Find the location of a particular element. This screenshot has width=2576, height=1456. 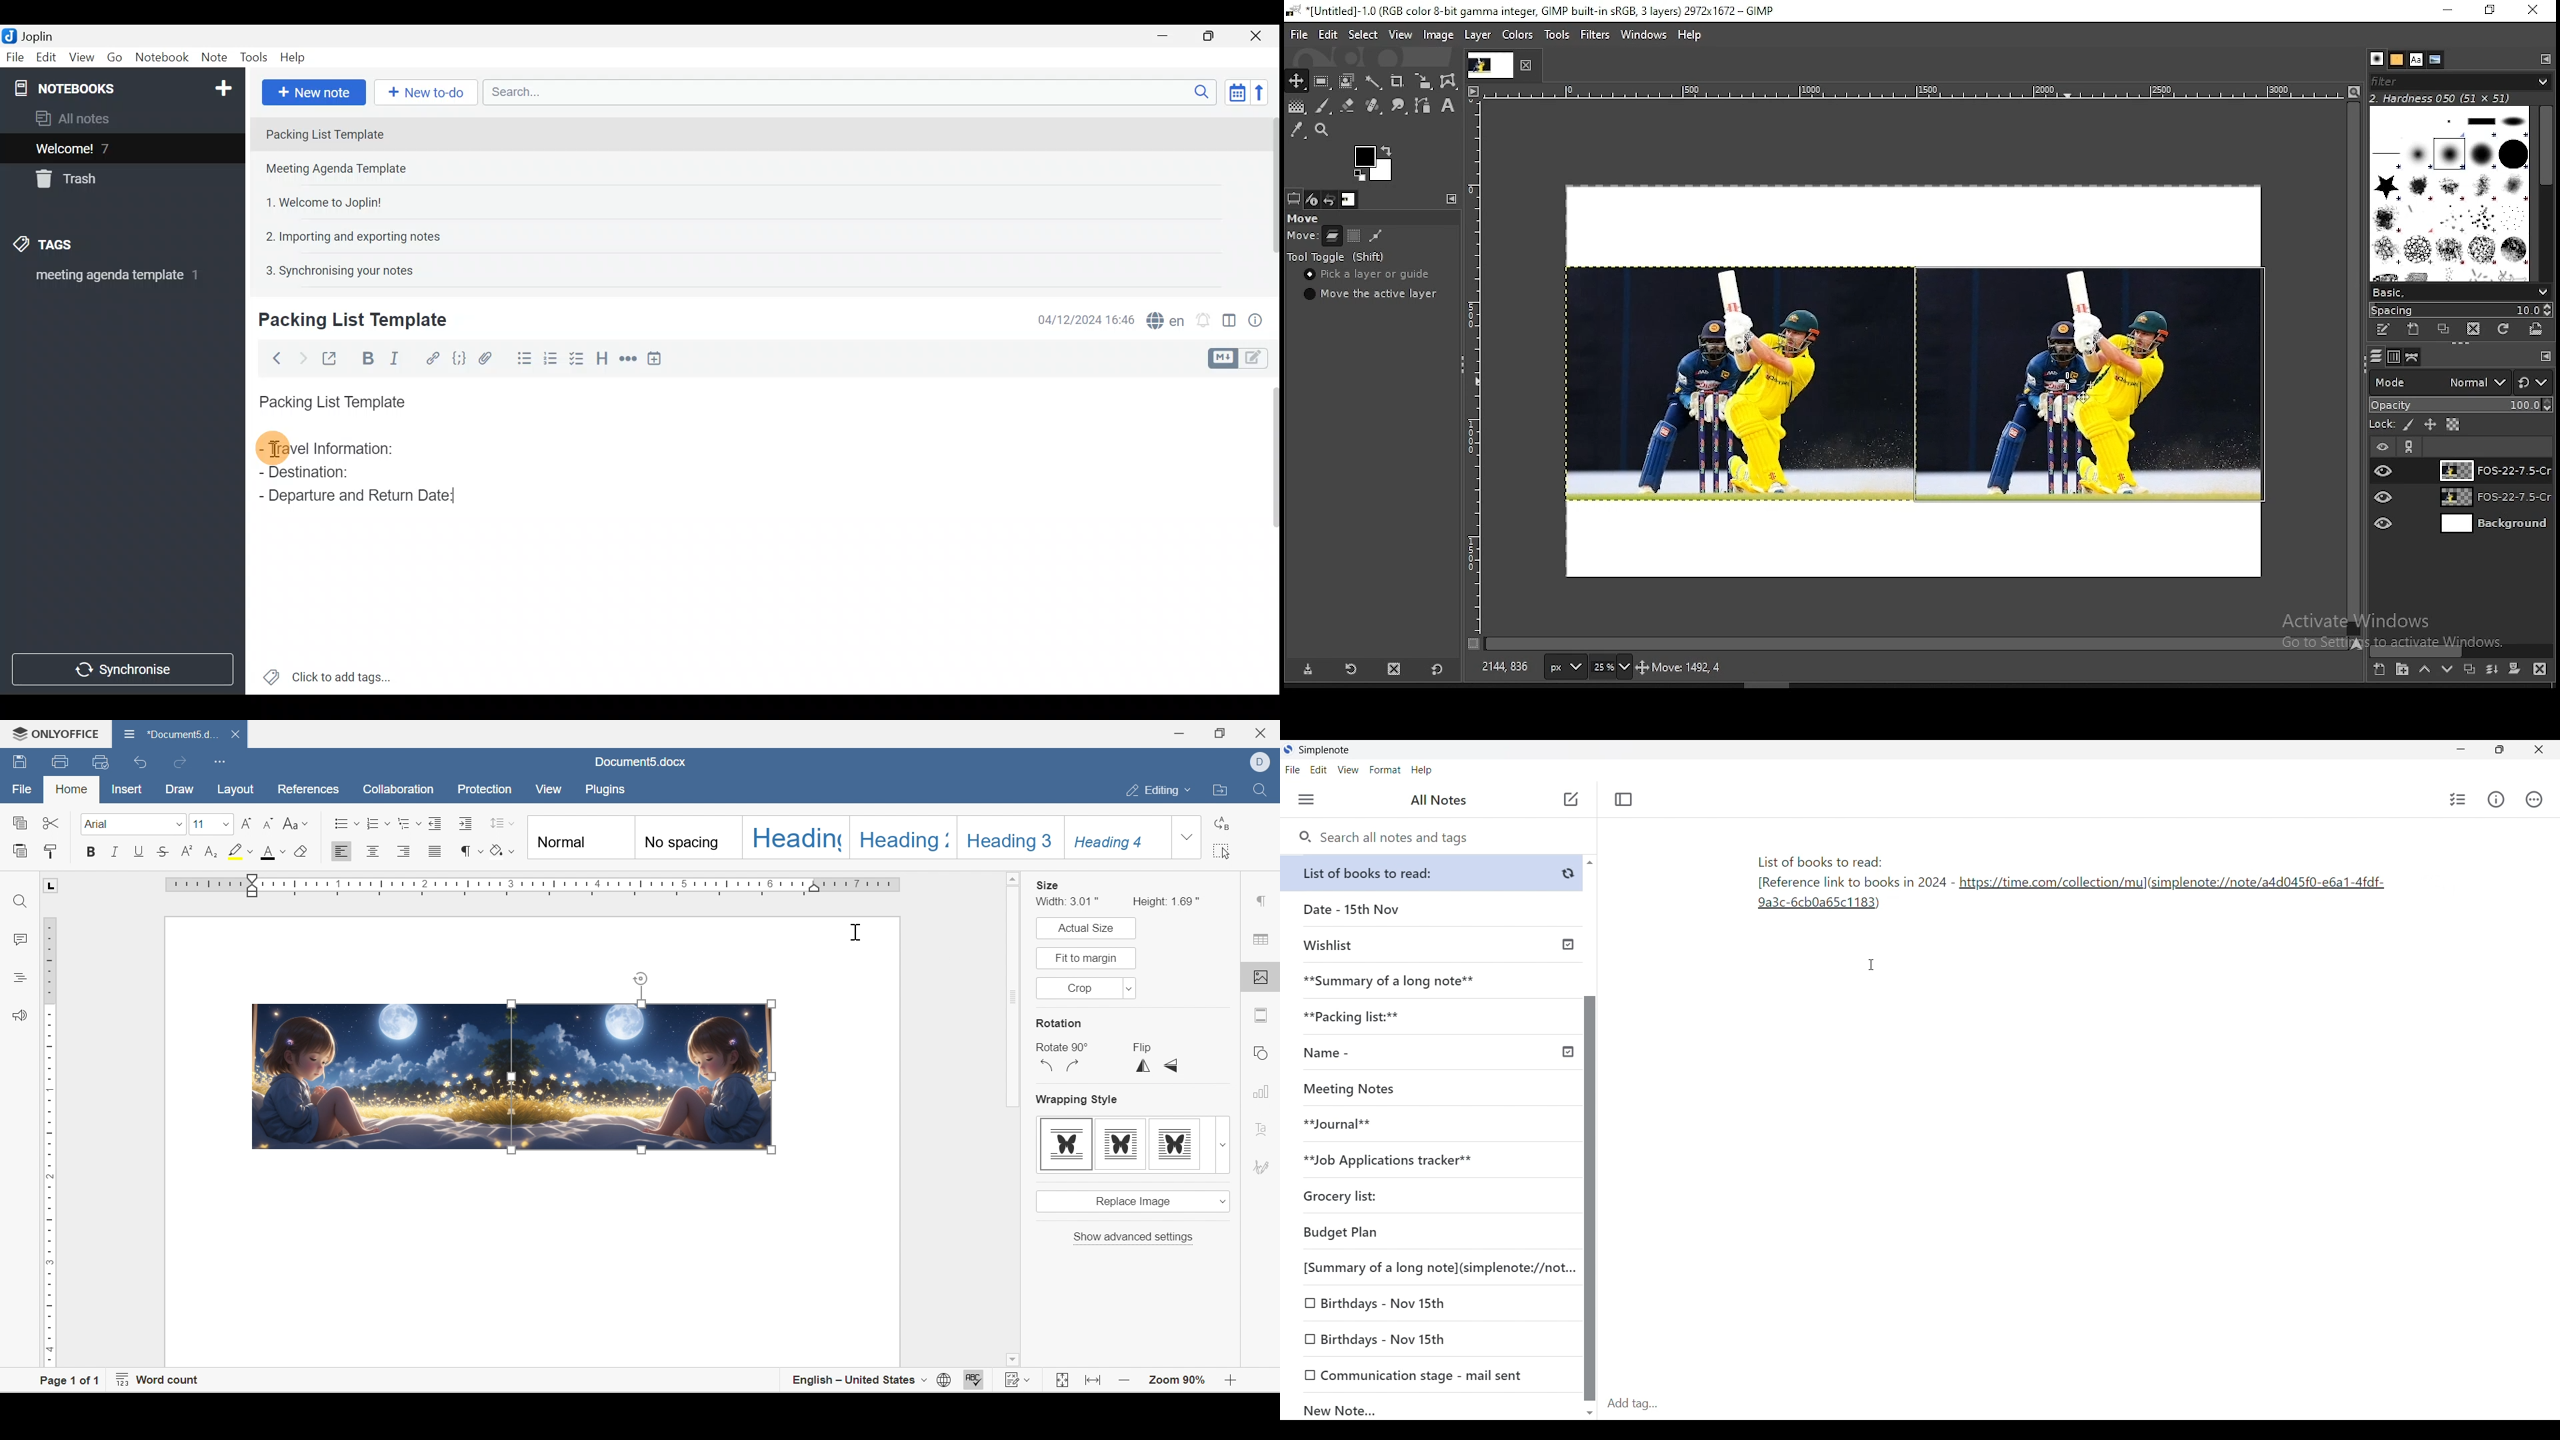

Minimise is located at coordinates (1169, 38).